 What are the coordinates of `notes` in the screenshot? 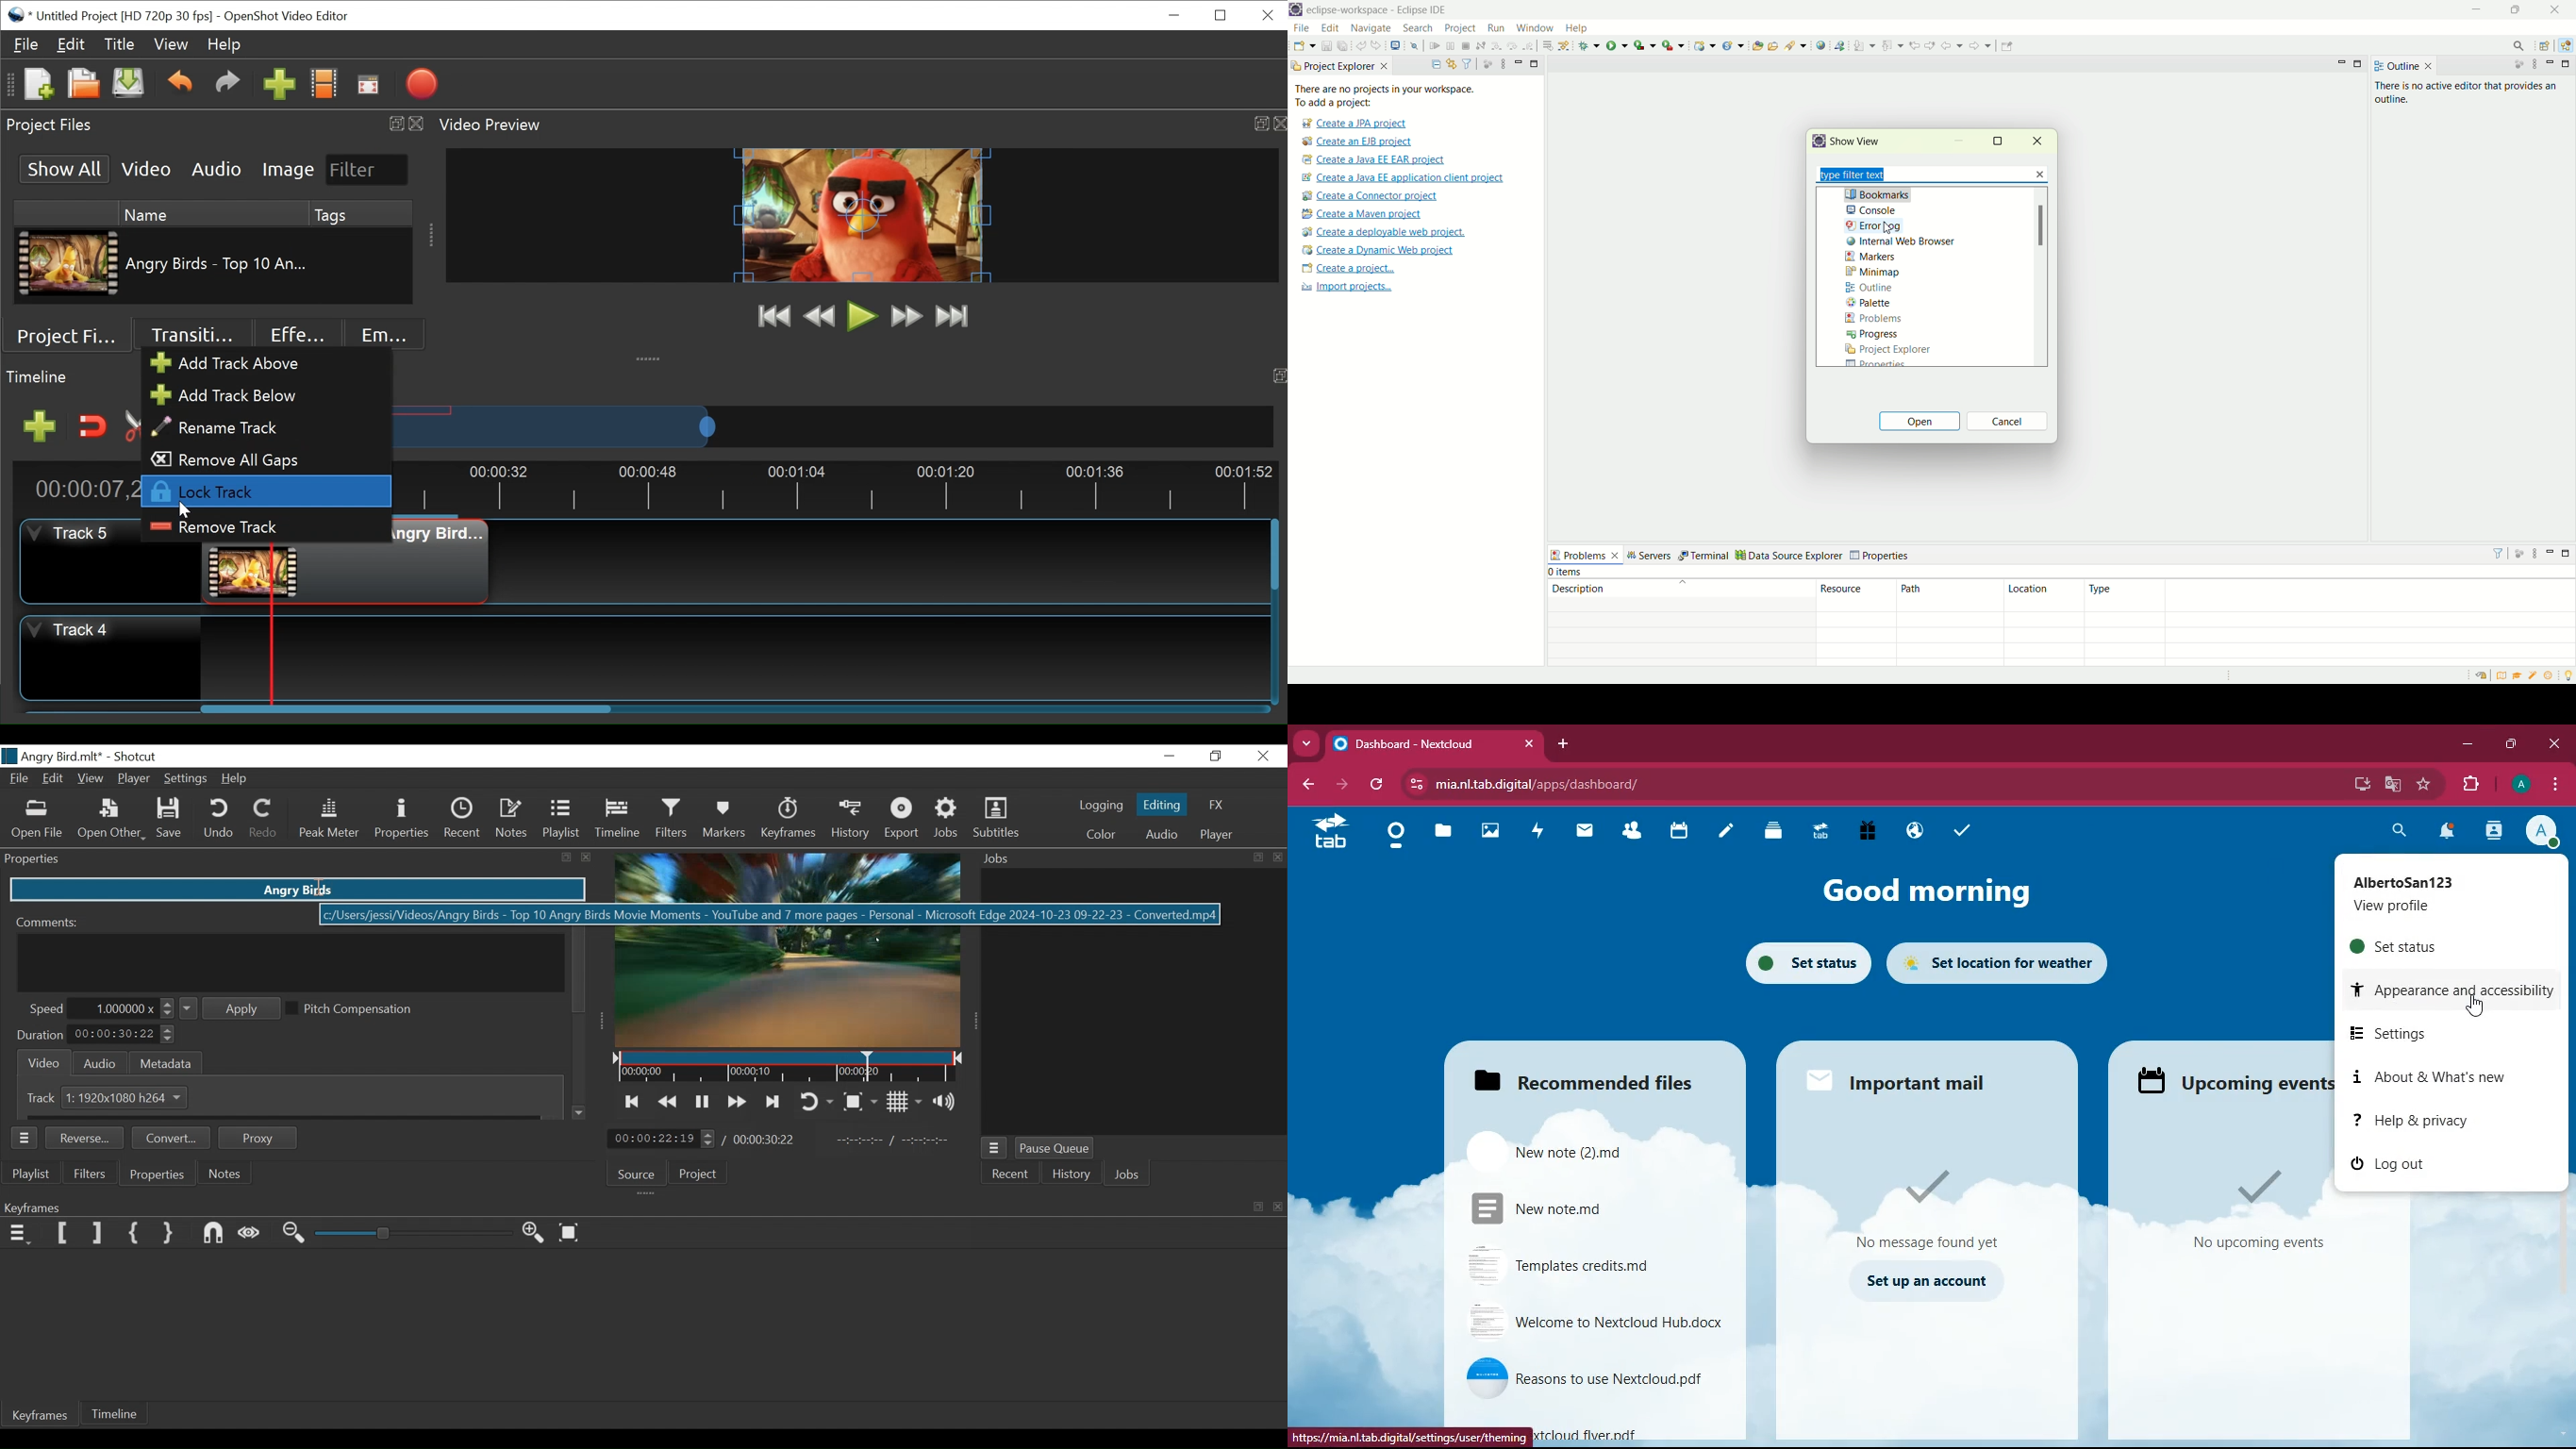 It's located at (1722, 833).